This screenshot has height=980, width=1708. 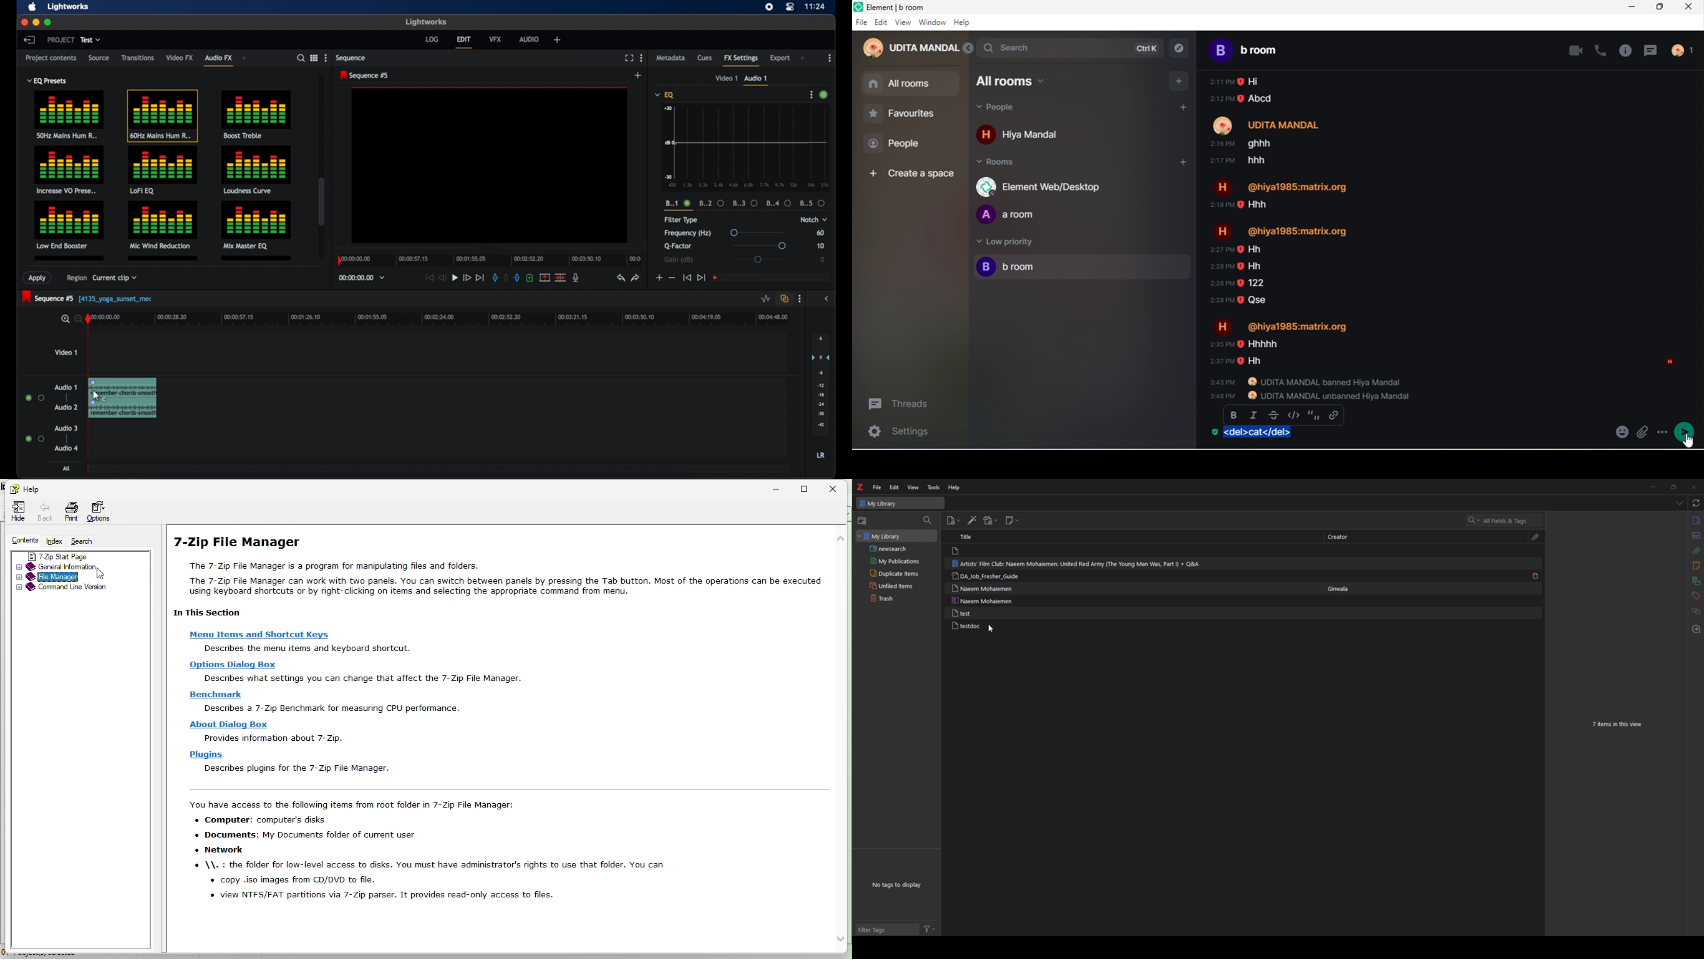 What do you see at coordinates (1179, 81) in the screenshot?
I see `add room` at bounding box center [1179, 81].